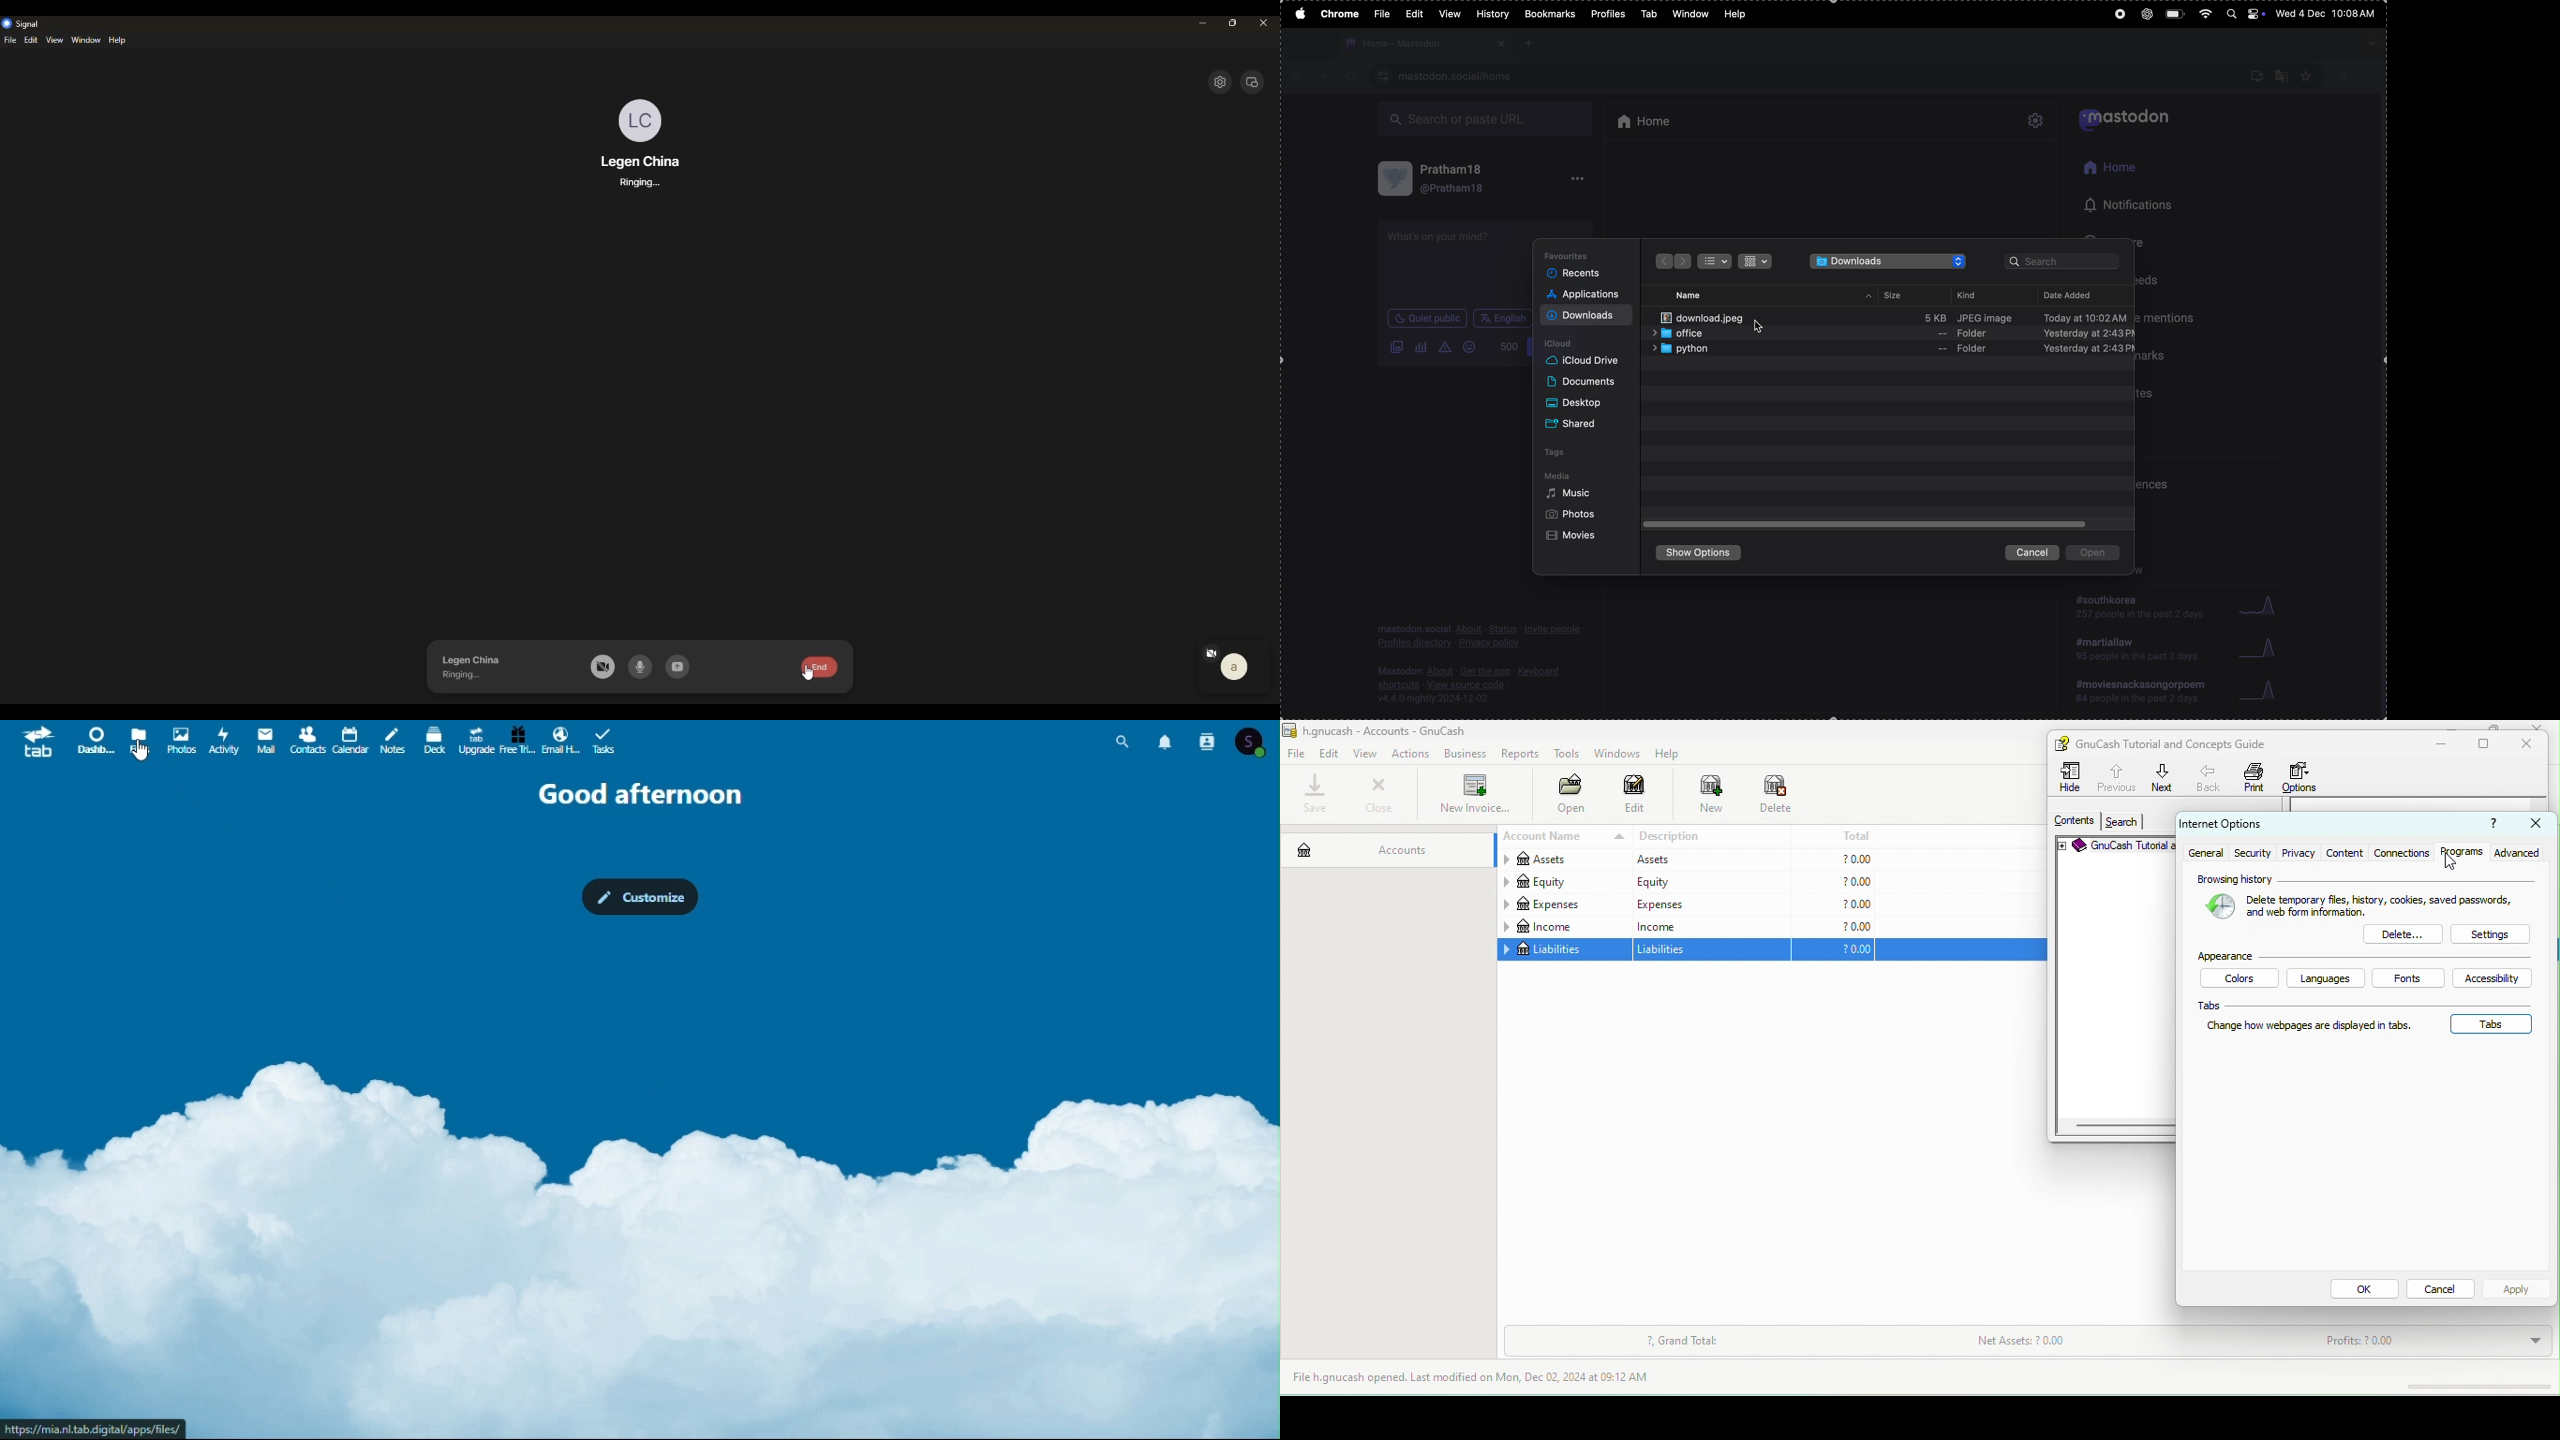 Image resolution: width=2576 pixels, height=1456 pixels. Describe the element at coordinates (1449, 14) in the screenshot. I see `View` at that location.